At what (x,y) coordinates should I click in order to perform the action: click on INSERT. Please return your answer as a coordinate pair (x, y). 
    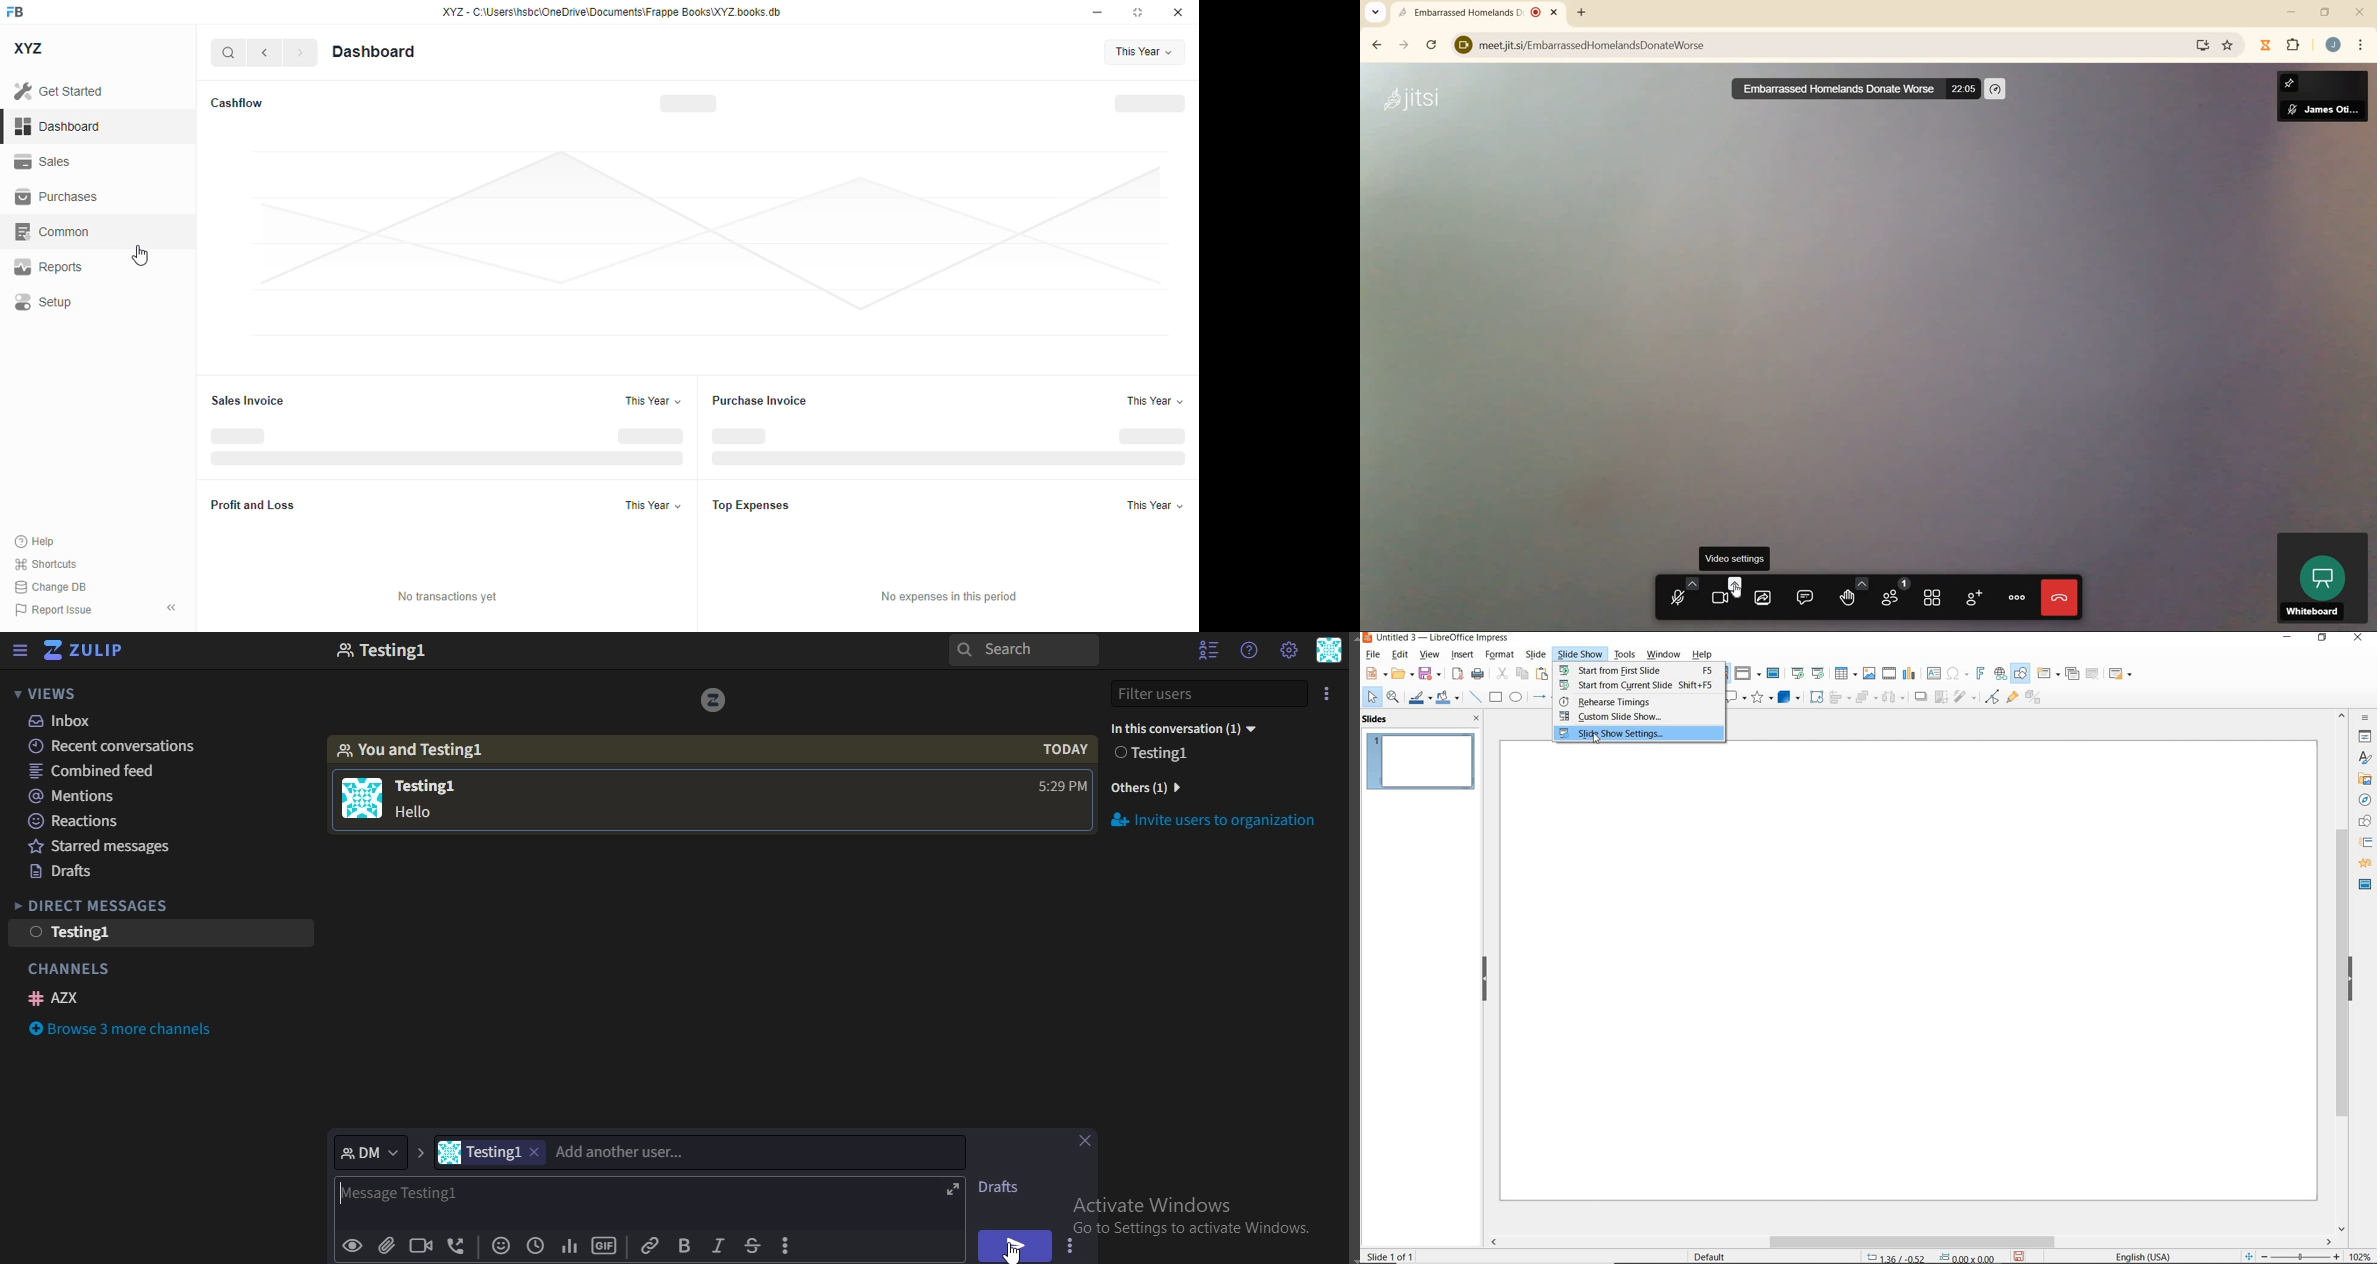
    Looking at the image, I should click on (1463, 656).